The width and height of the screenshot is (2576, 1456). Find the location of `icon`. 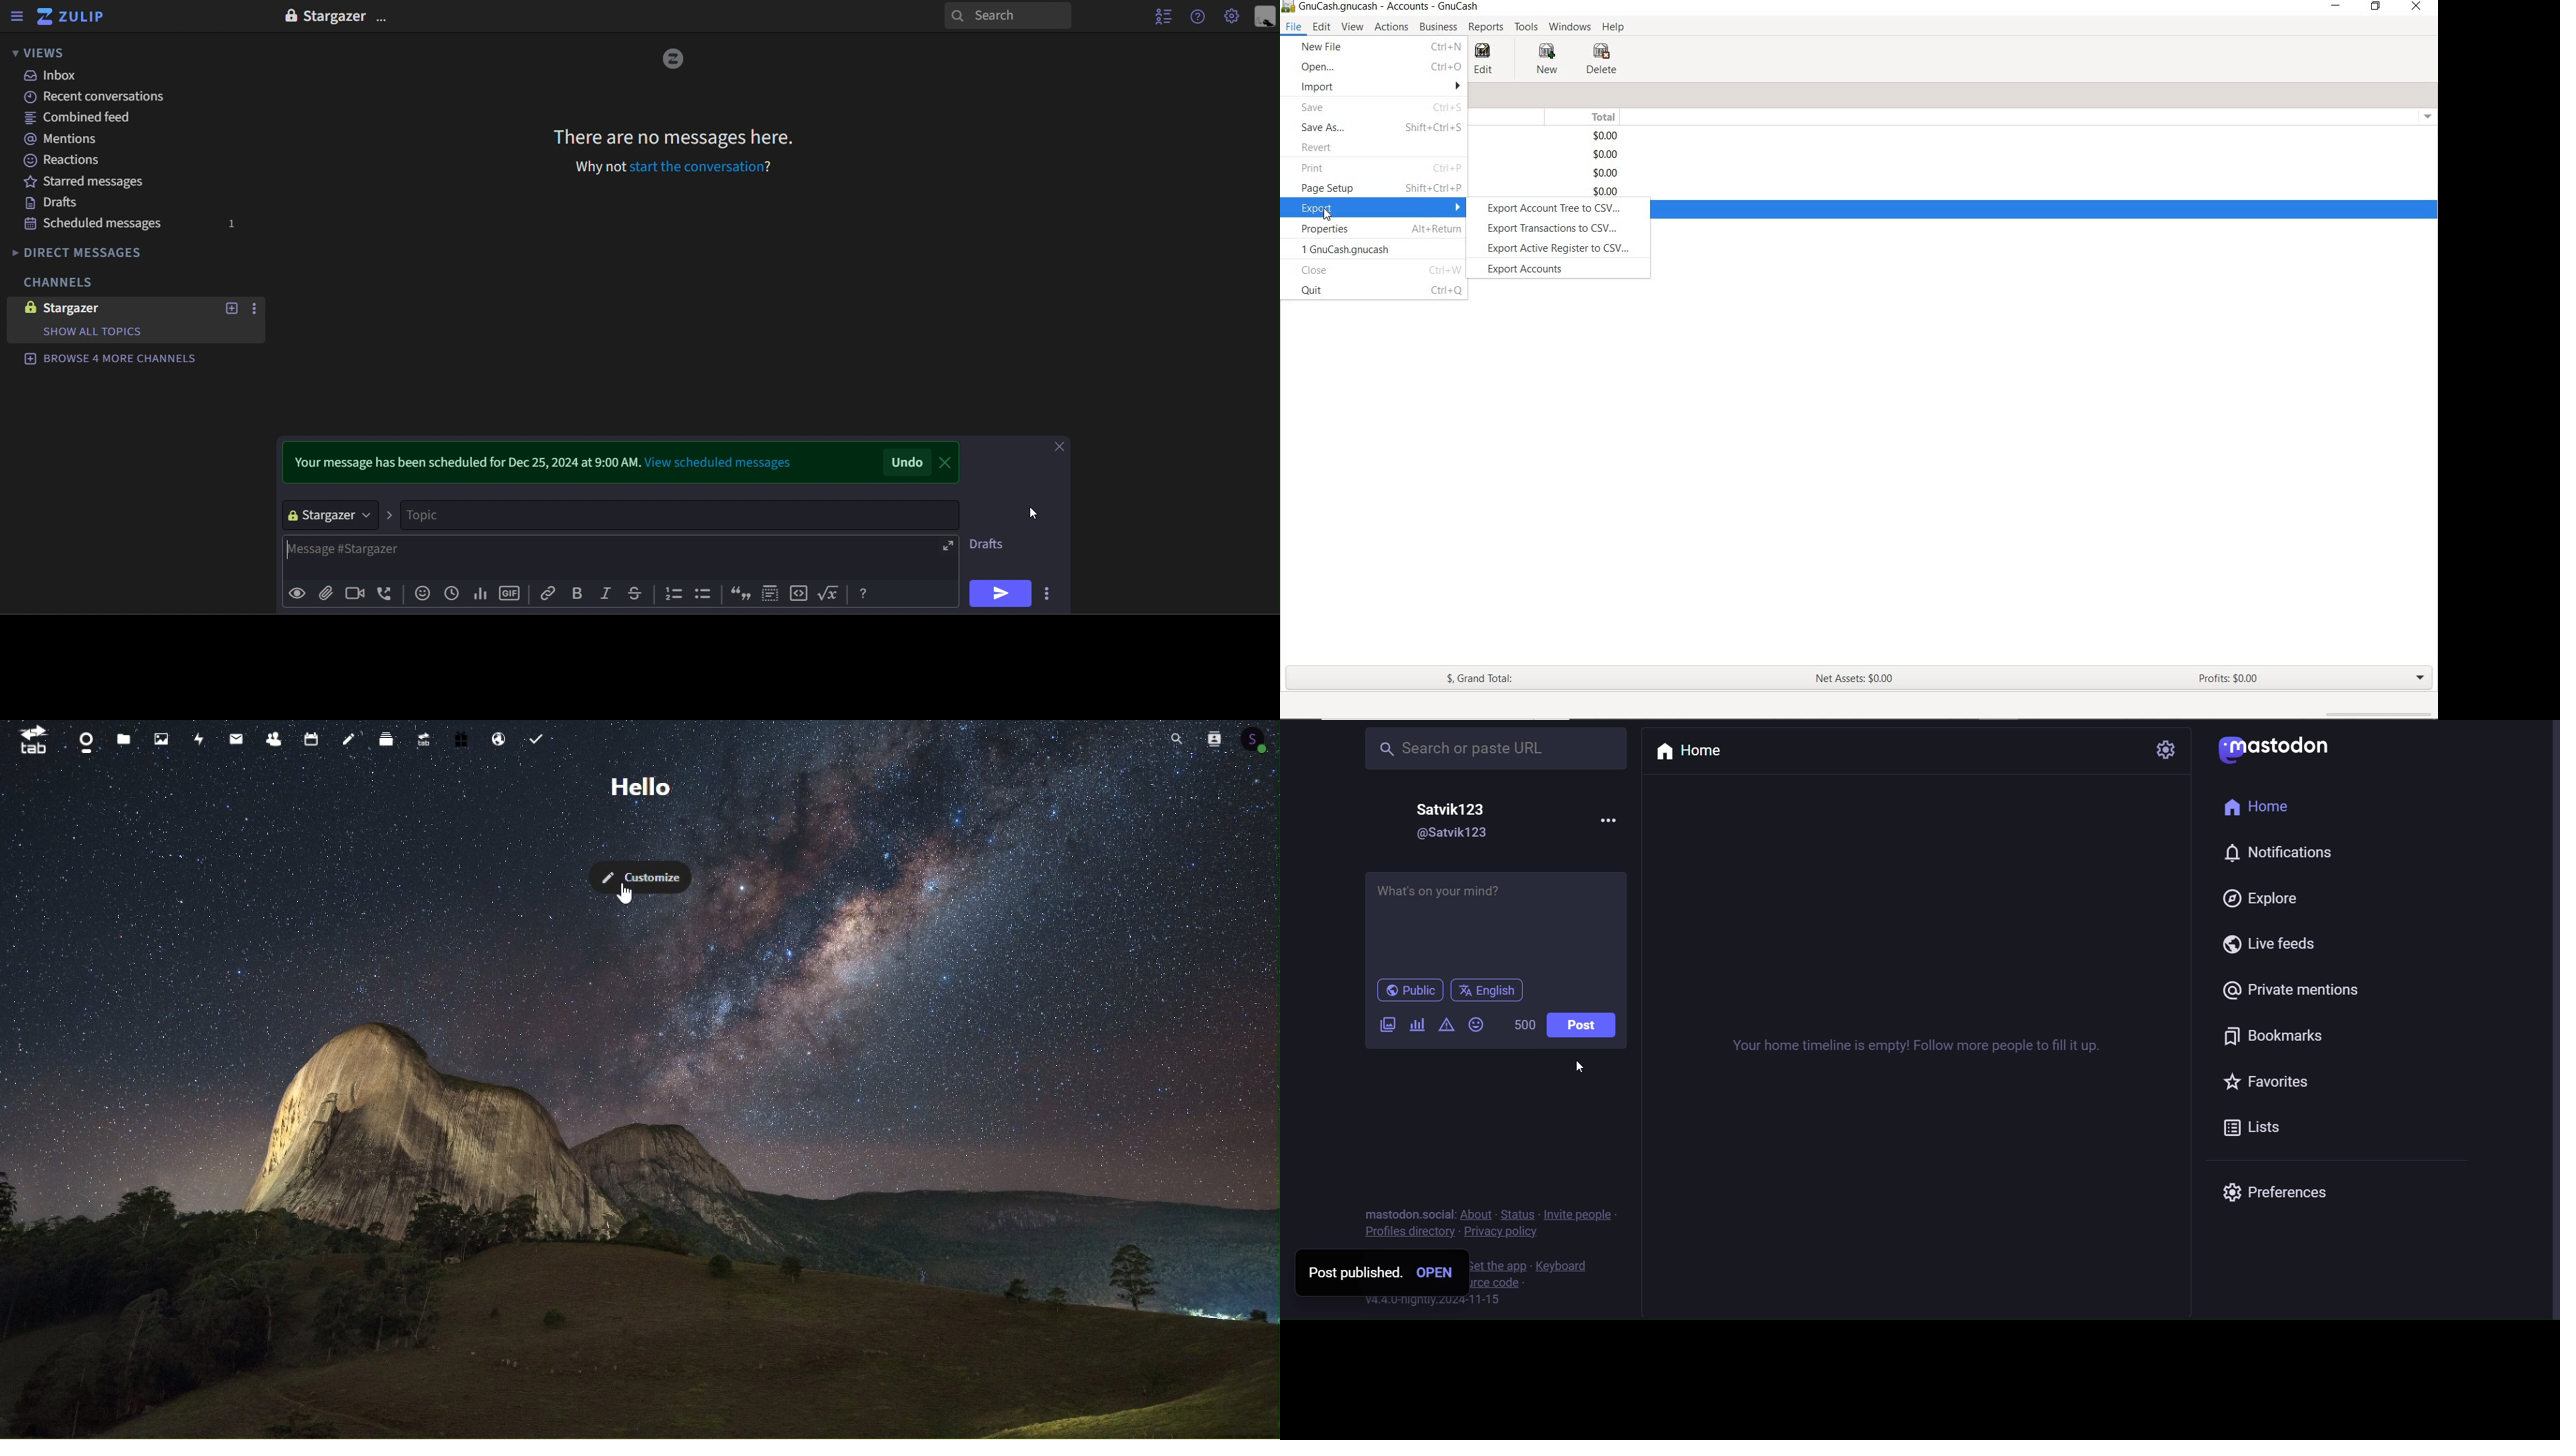

icon is located at coordinates (865, 595).